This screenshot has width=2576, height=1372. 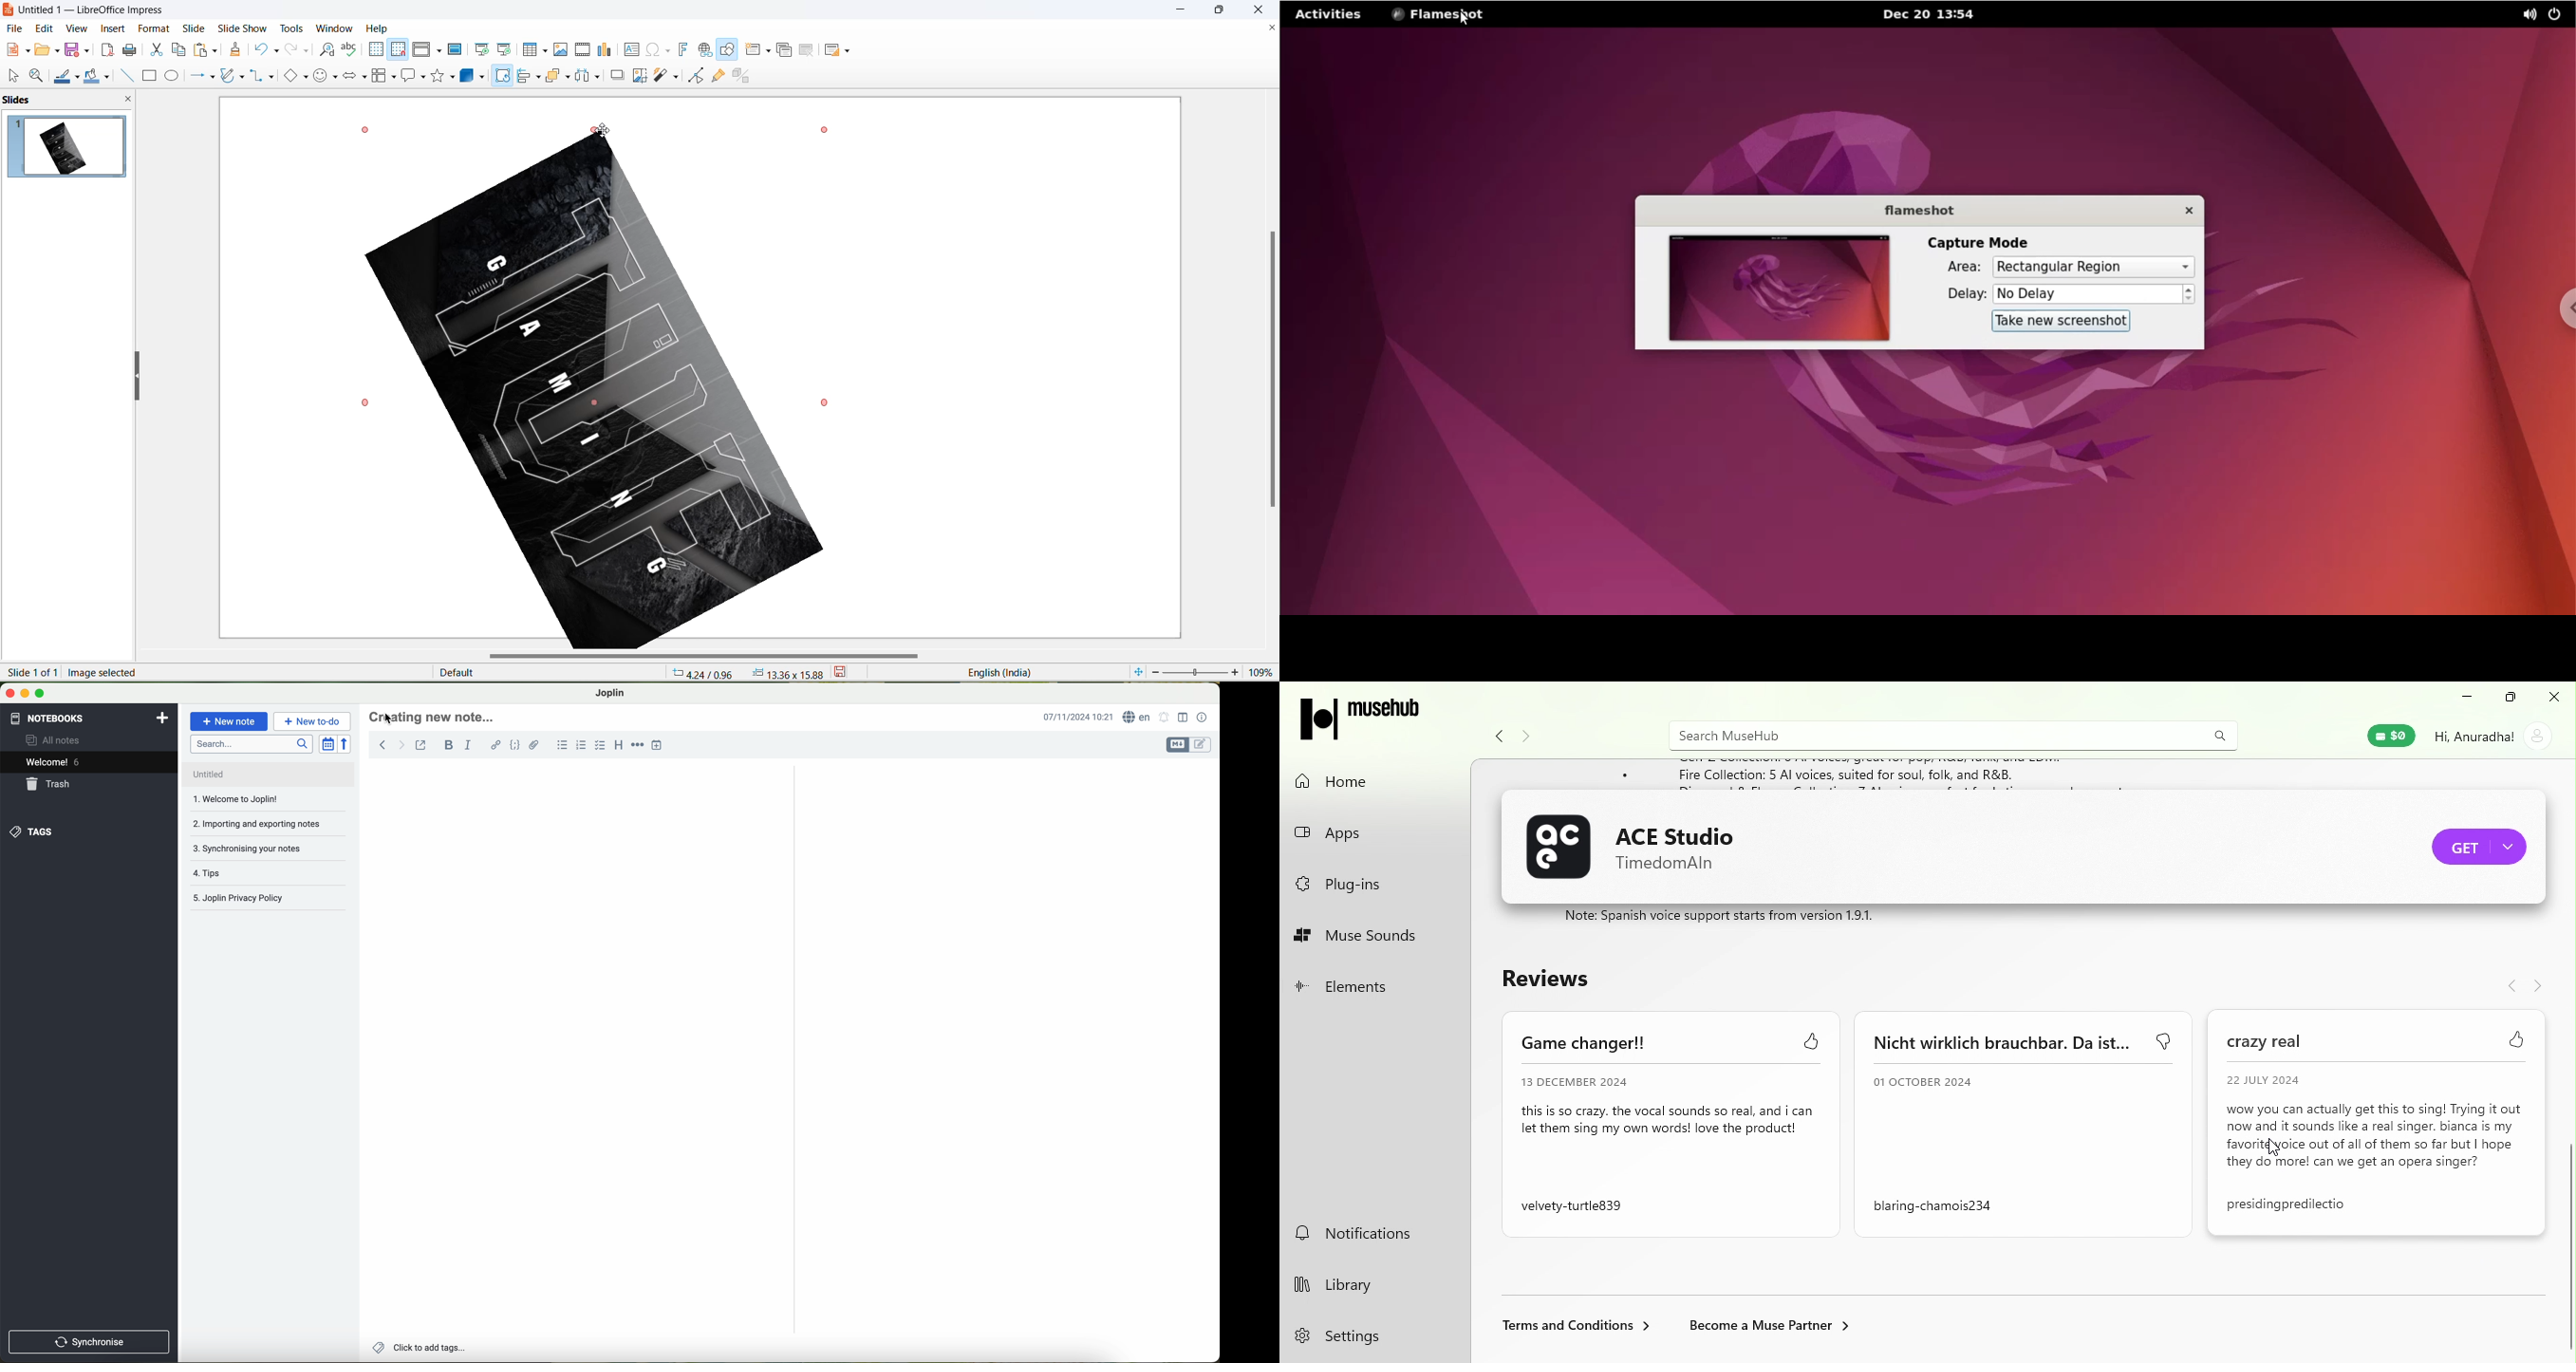 What do you see at coordinates (107, 48) in the screenshot?
I see `export as pdf` at bounding box center [107, 48].